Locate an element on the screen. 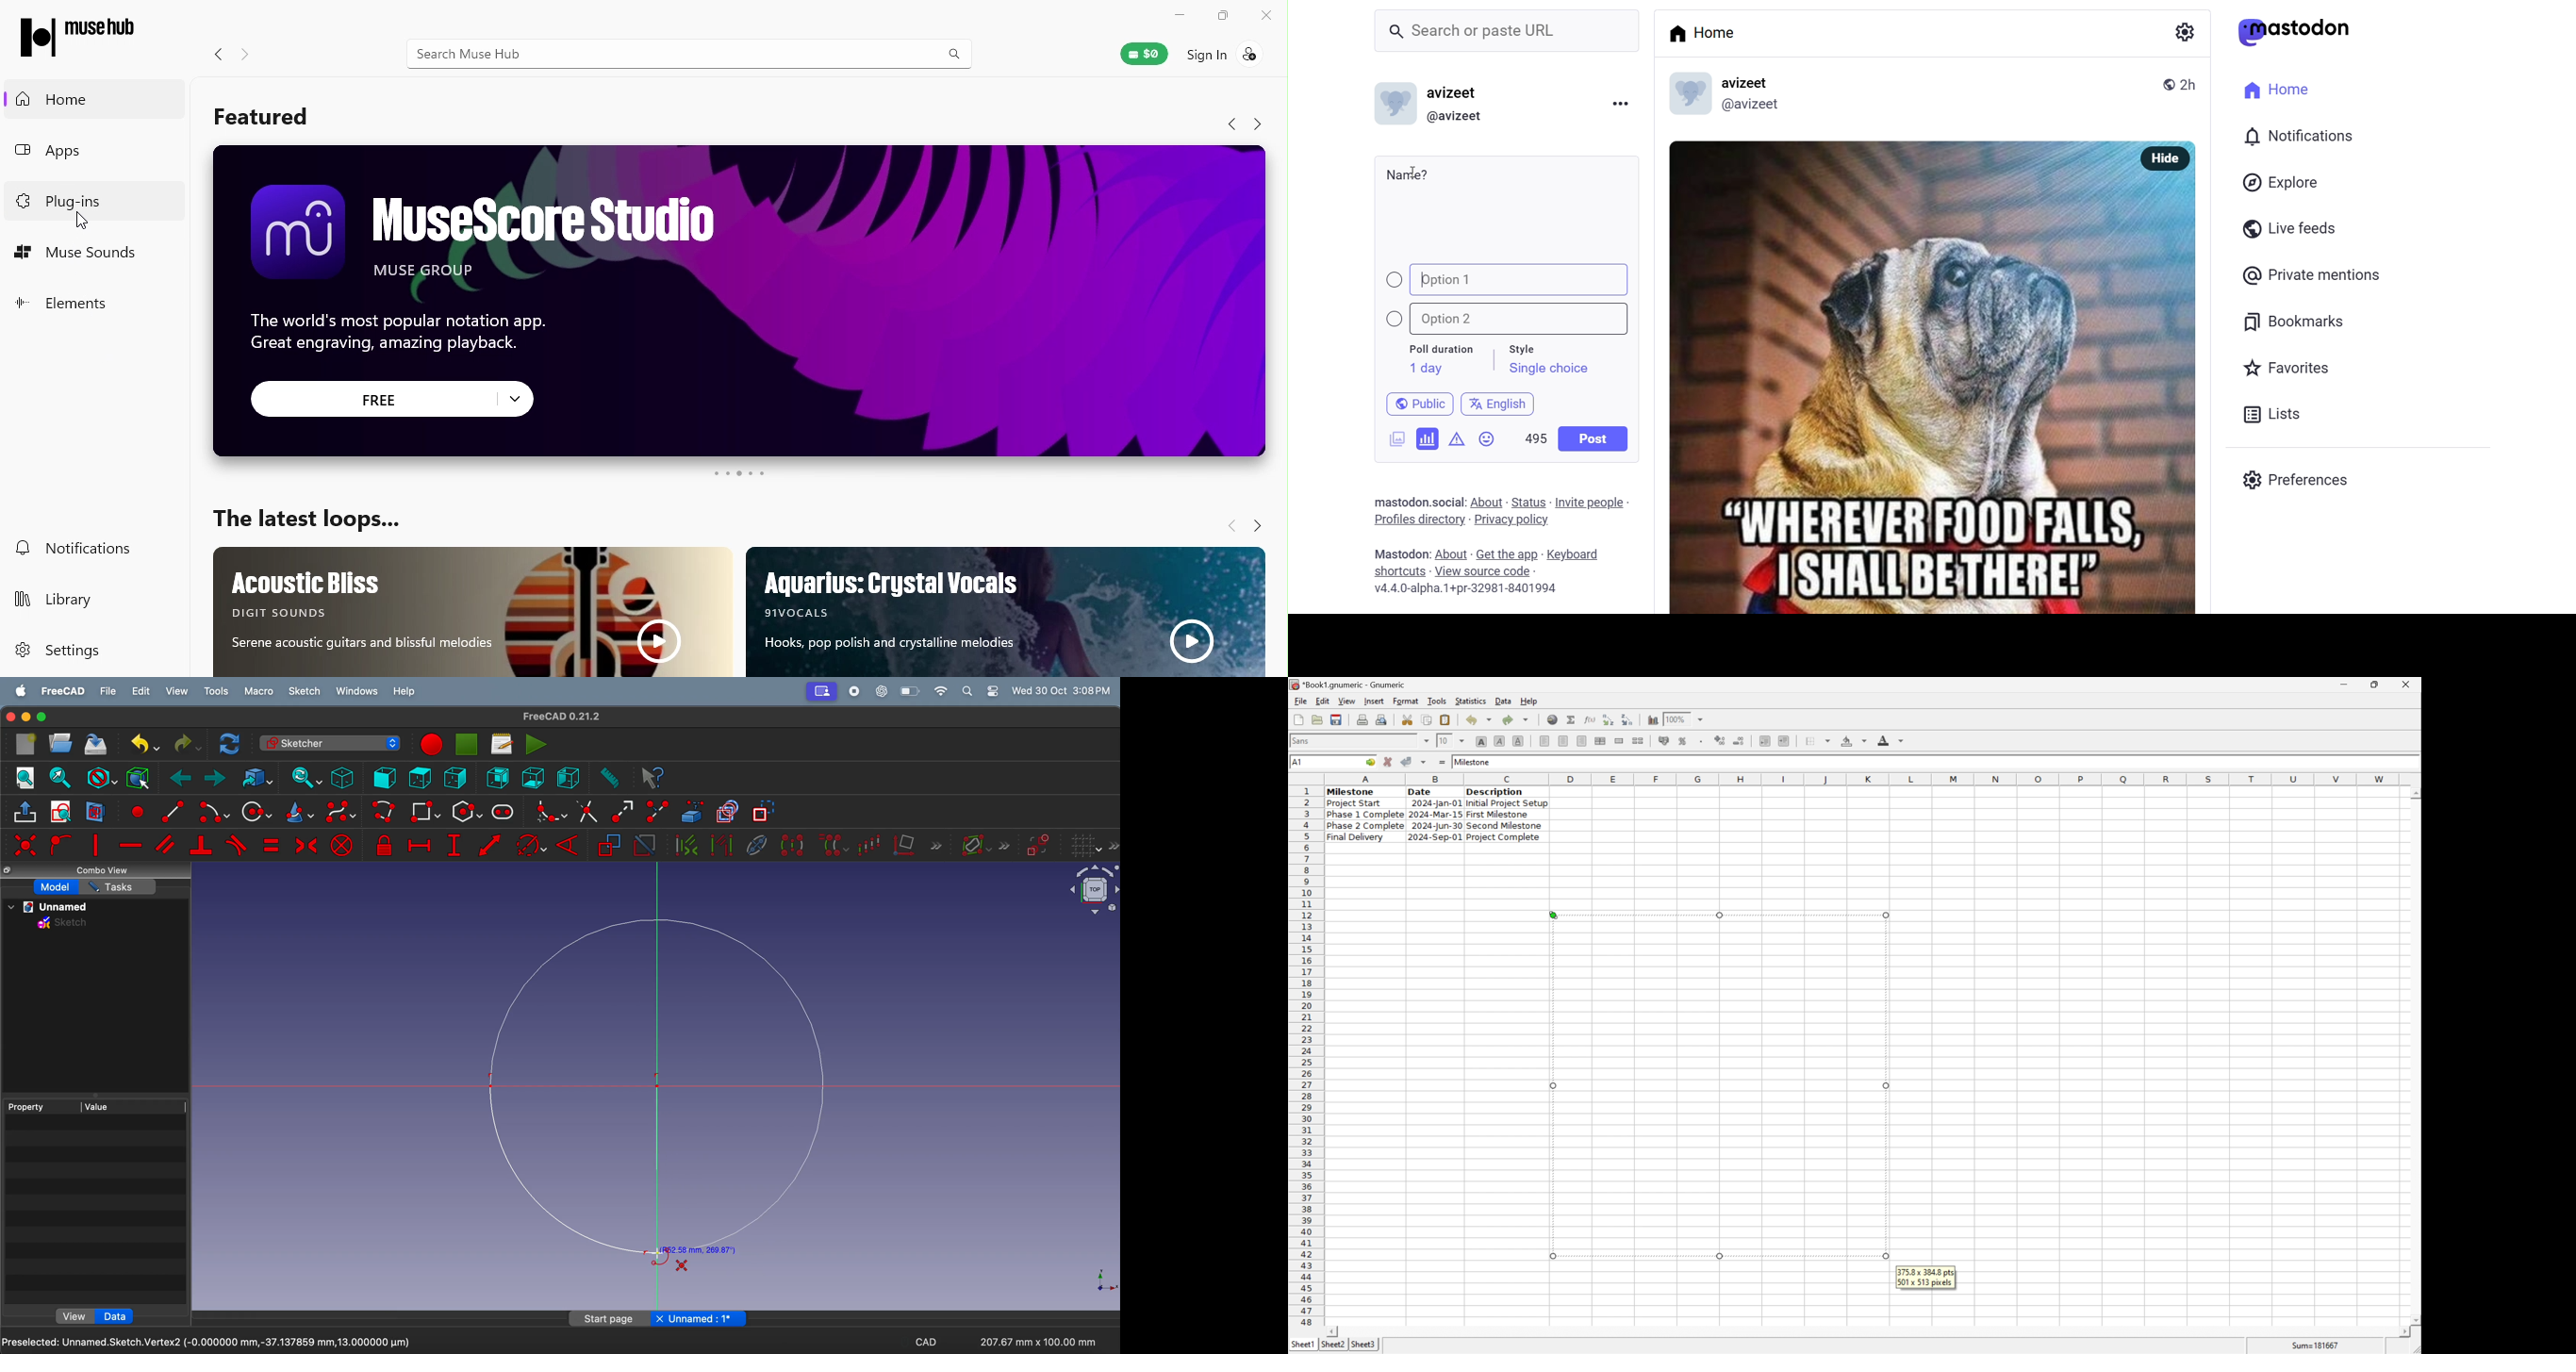 The image size is (2576, 1372). keyboard is located at coordinates (1579, 556).